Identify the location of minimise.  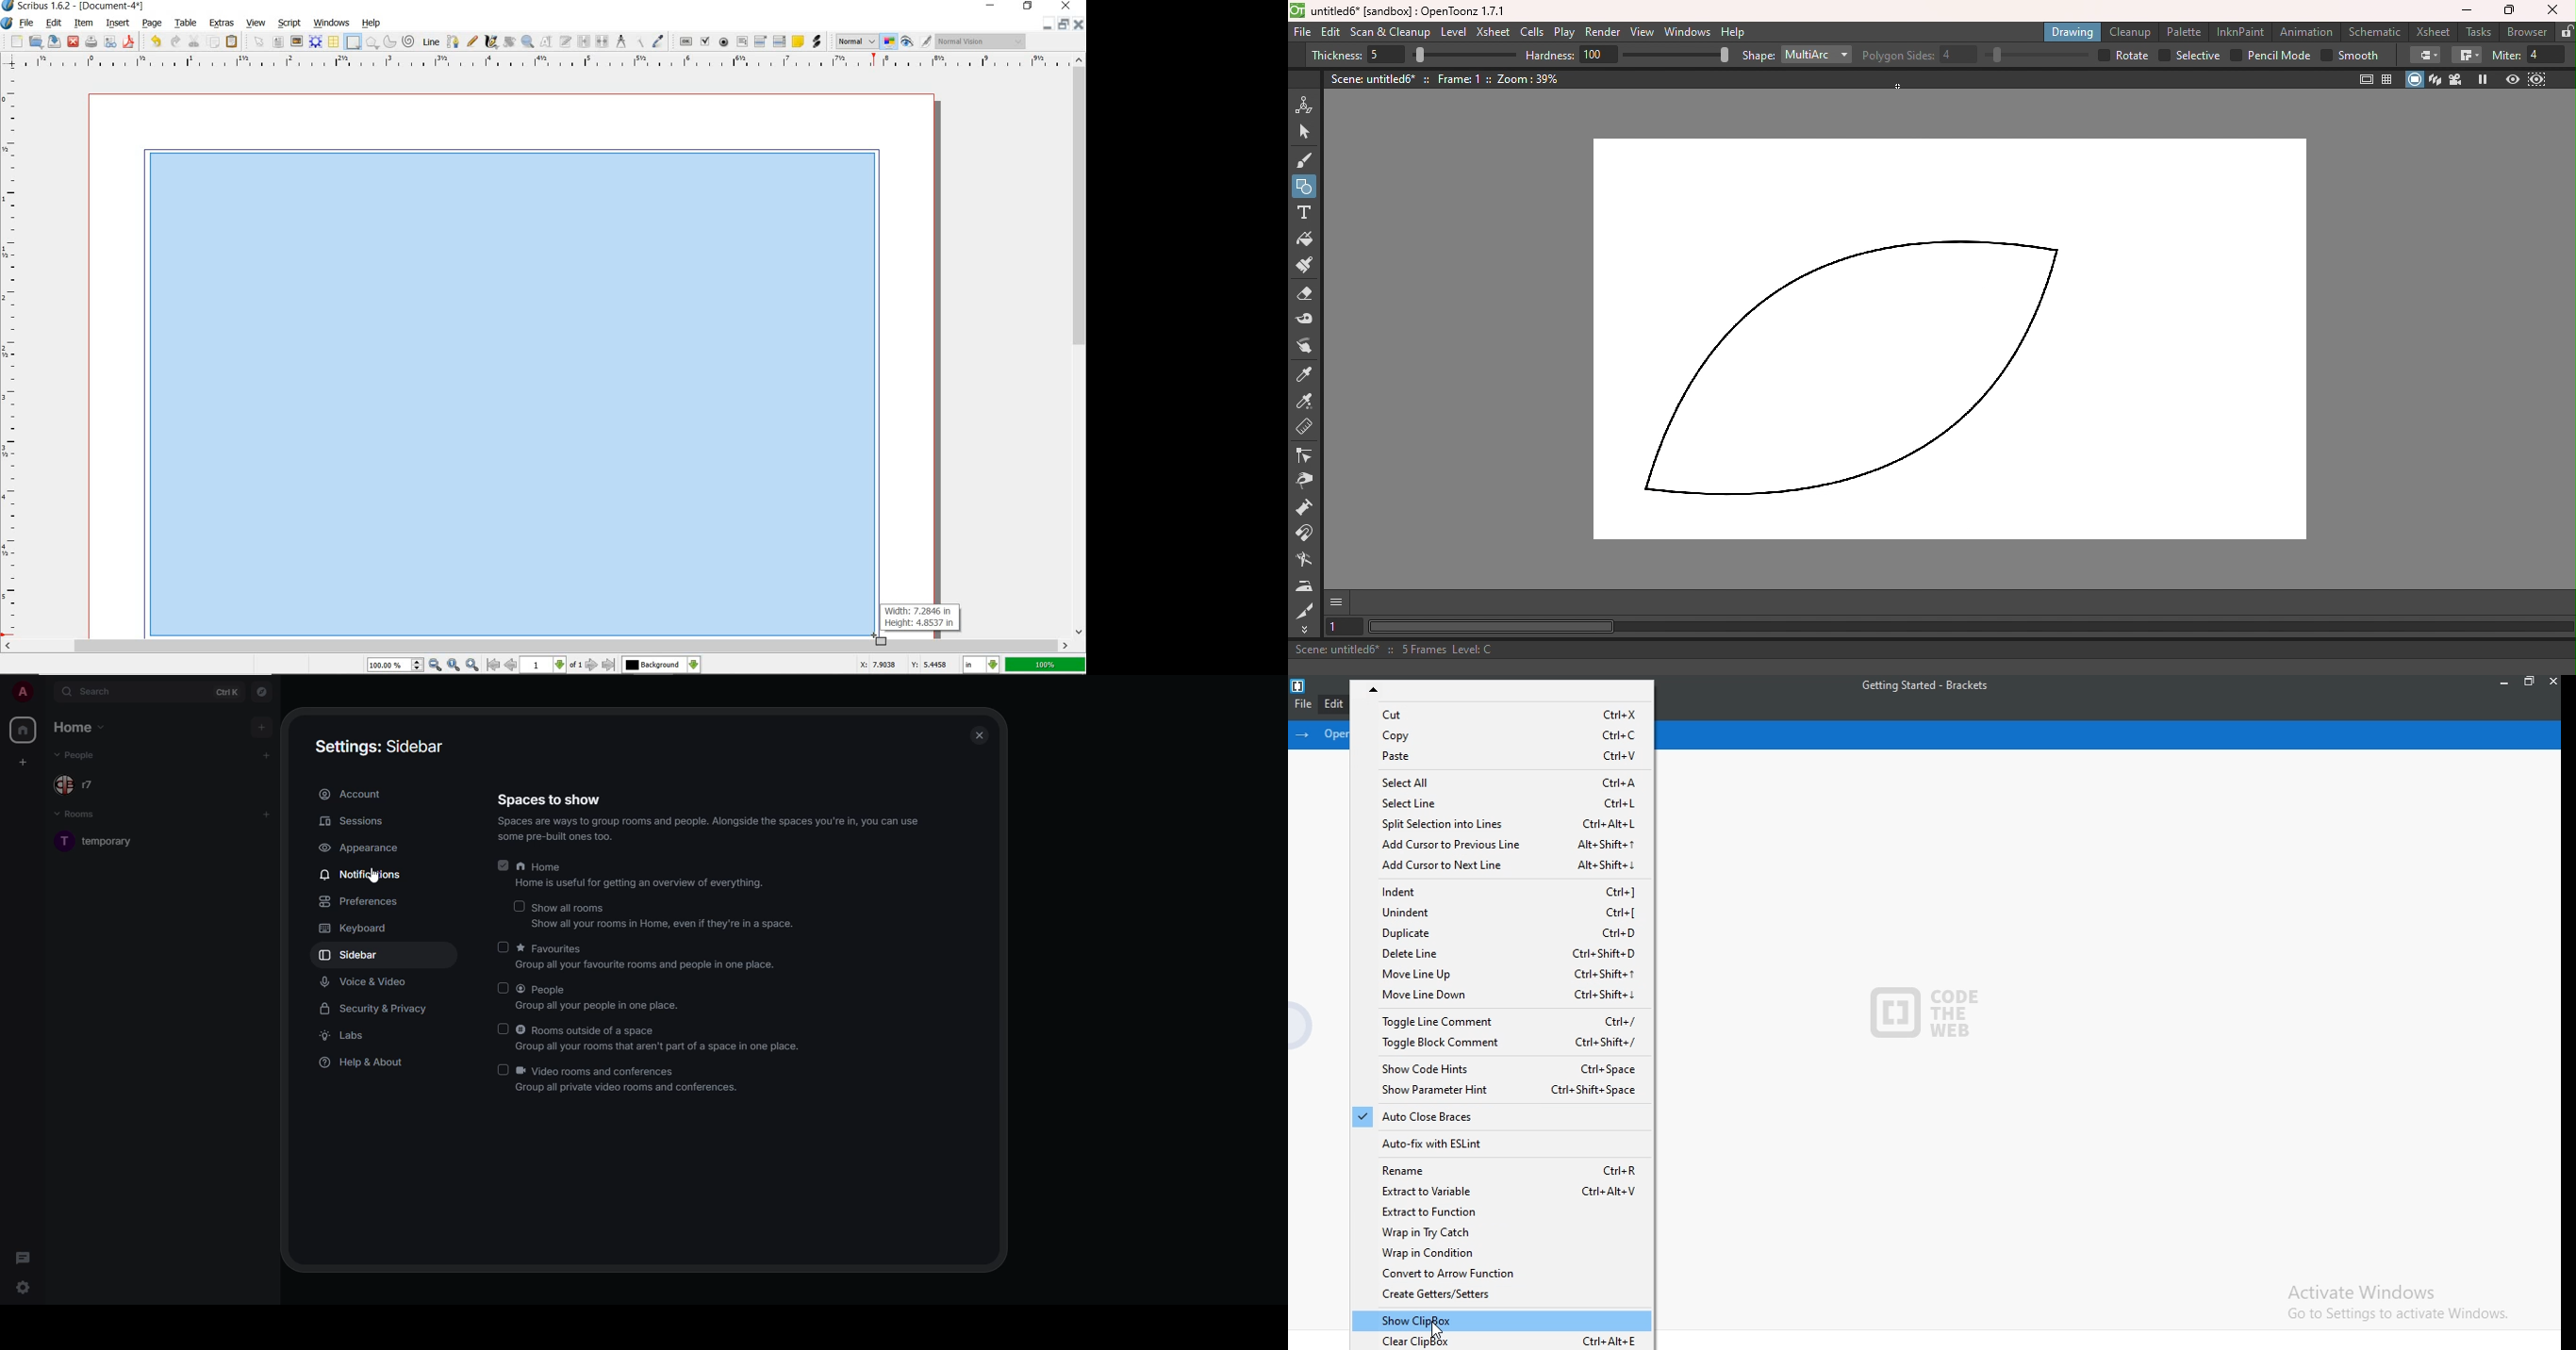
(2506, 684).